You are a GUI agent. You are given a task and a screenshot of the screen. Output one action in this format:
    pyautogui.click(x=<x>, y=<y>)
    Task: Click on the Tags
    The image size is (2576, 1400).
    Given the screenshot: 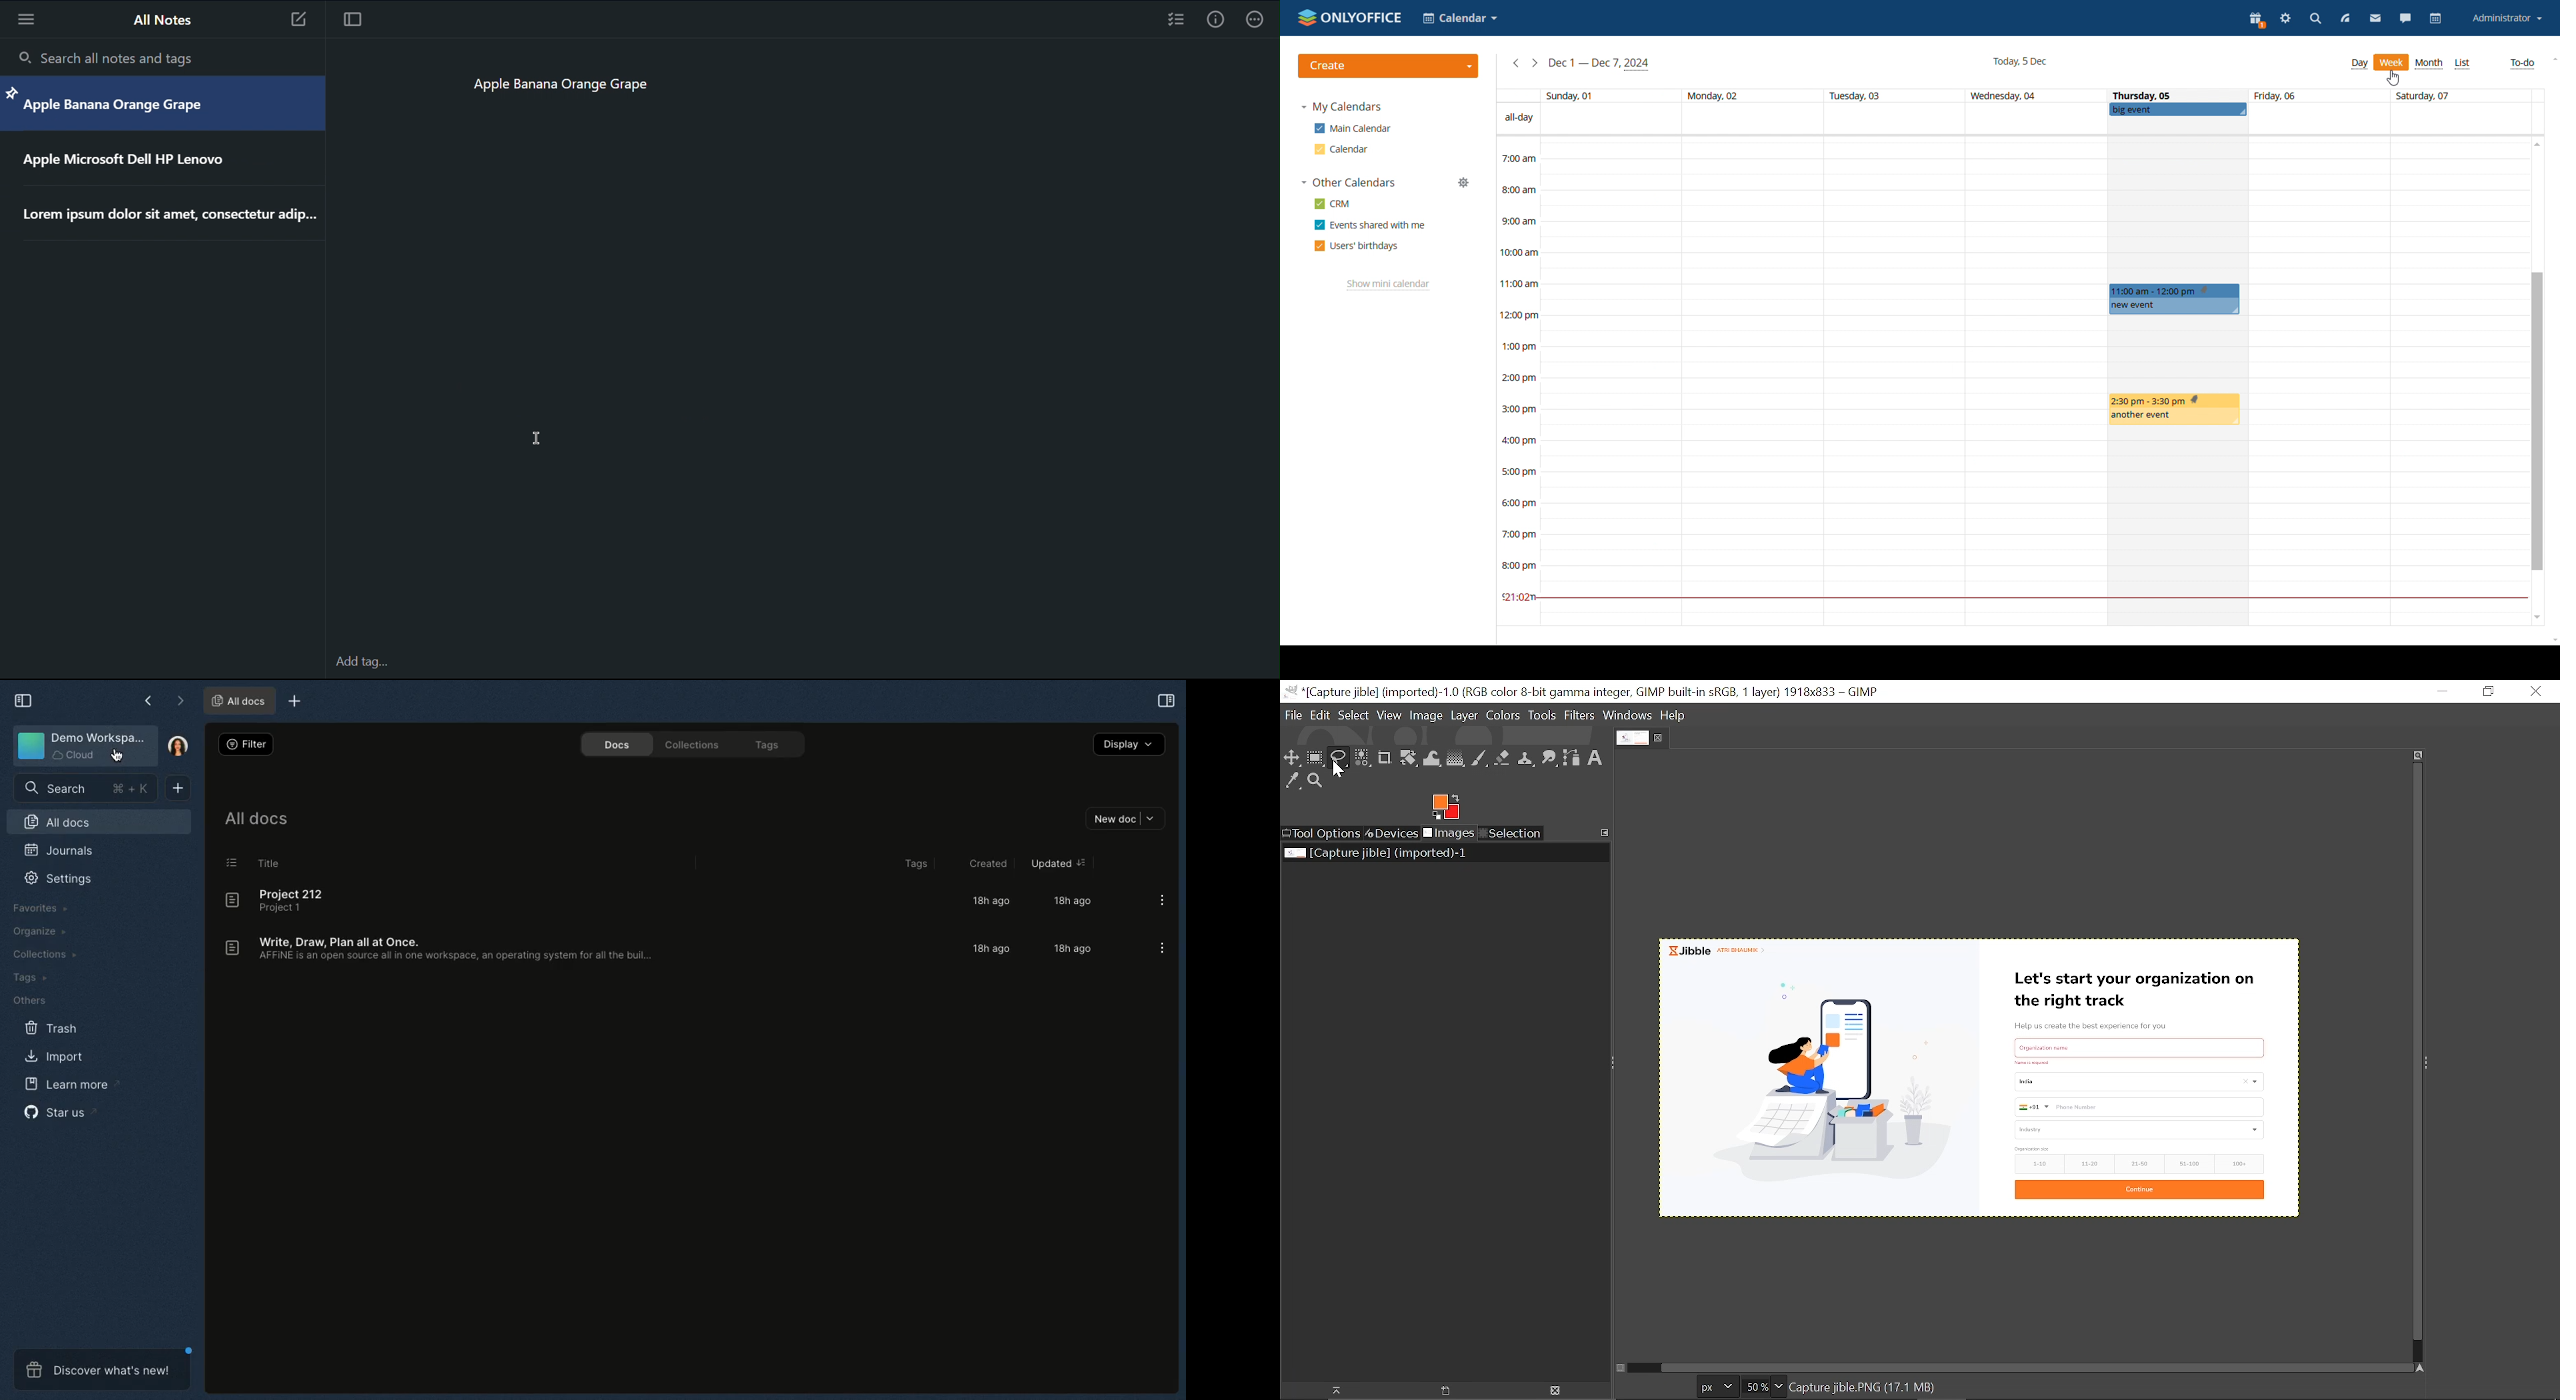 What is the action you would take?
    pyautogui.click(x=27, y=977)
    